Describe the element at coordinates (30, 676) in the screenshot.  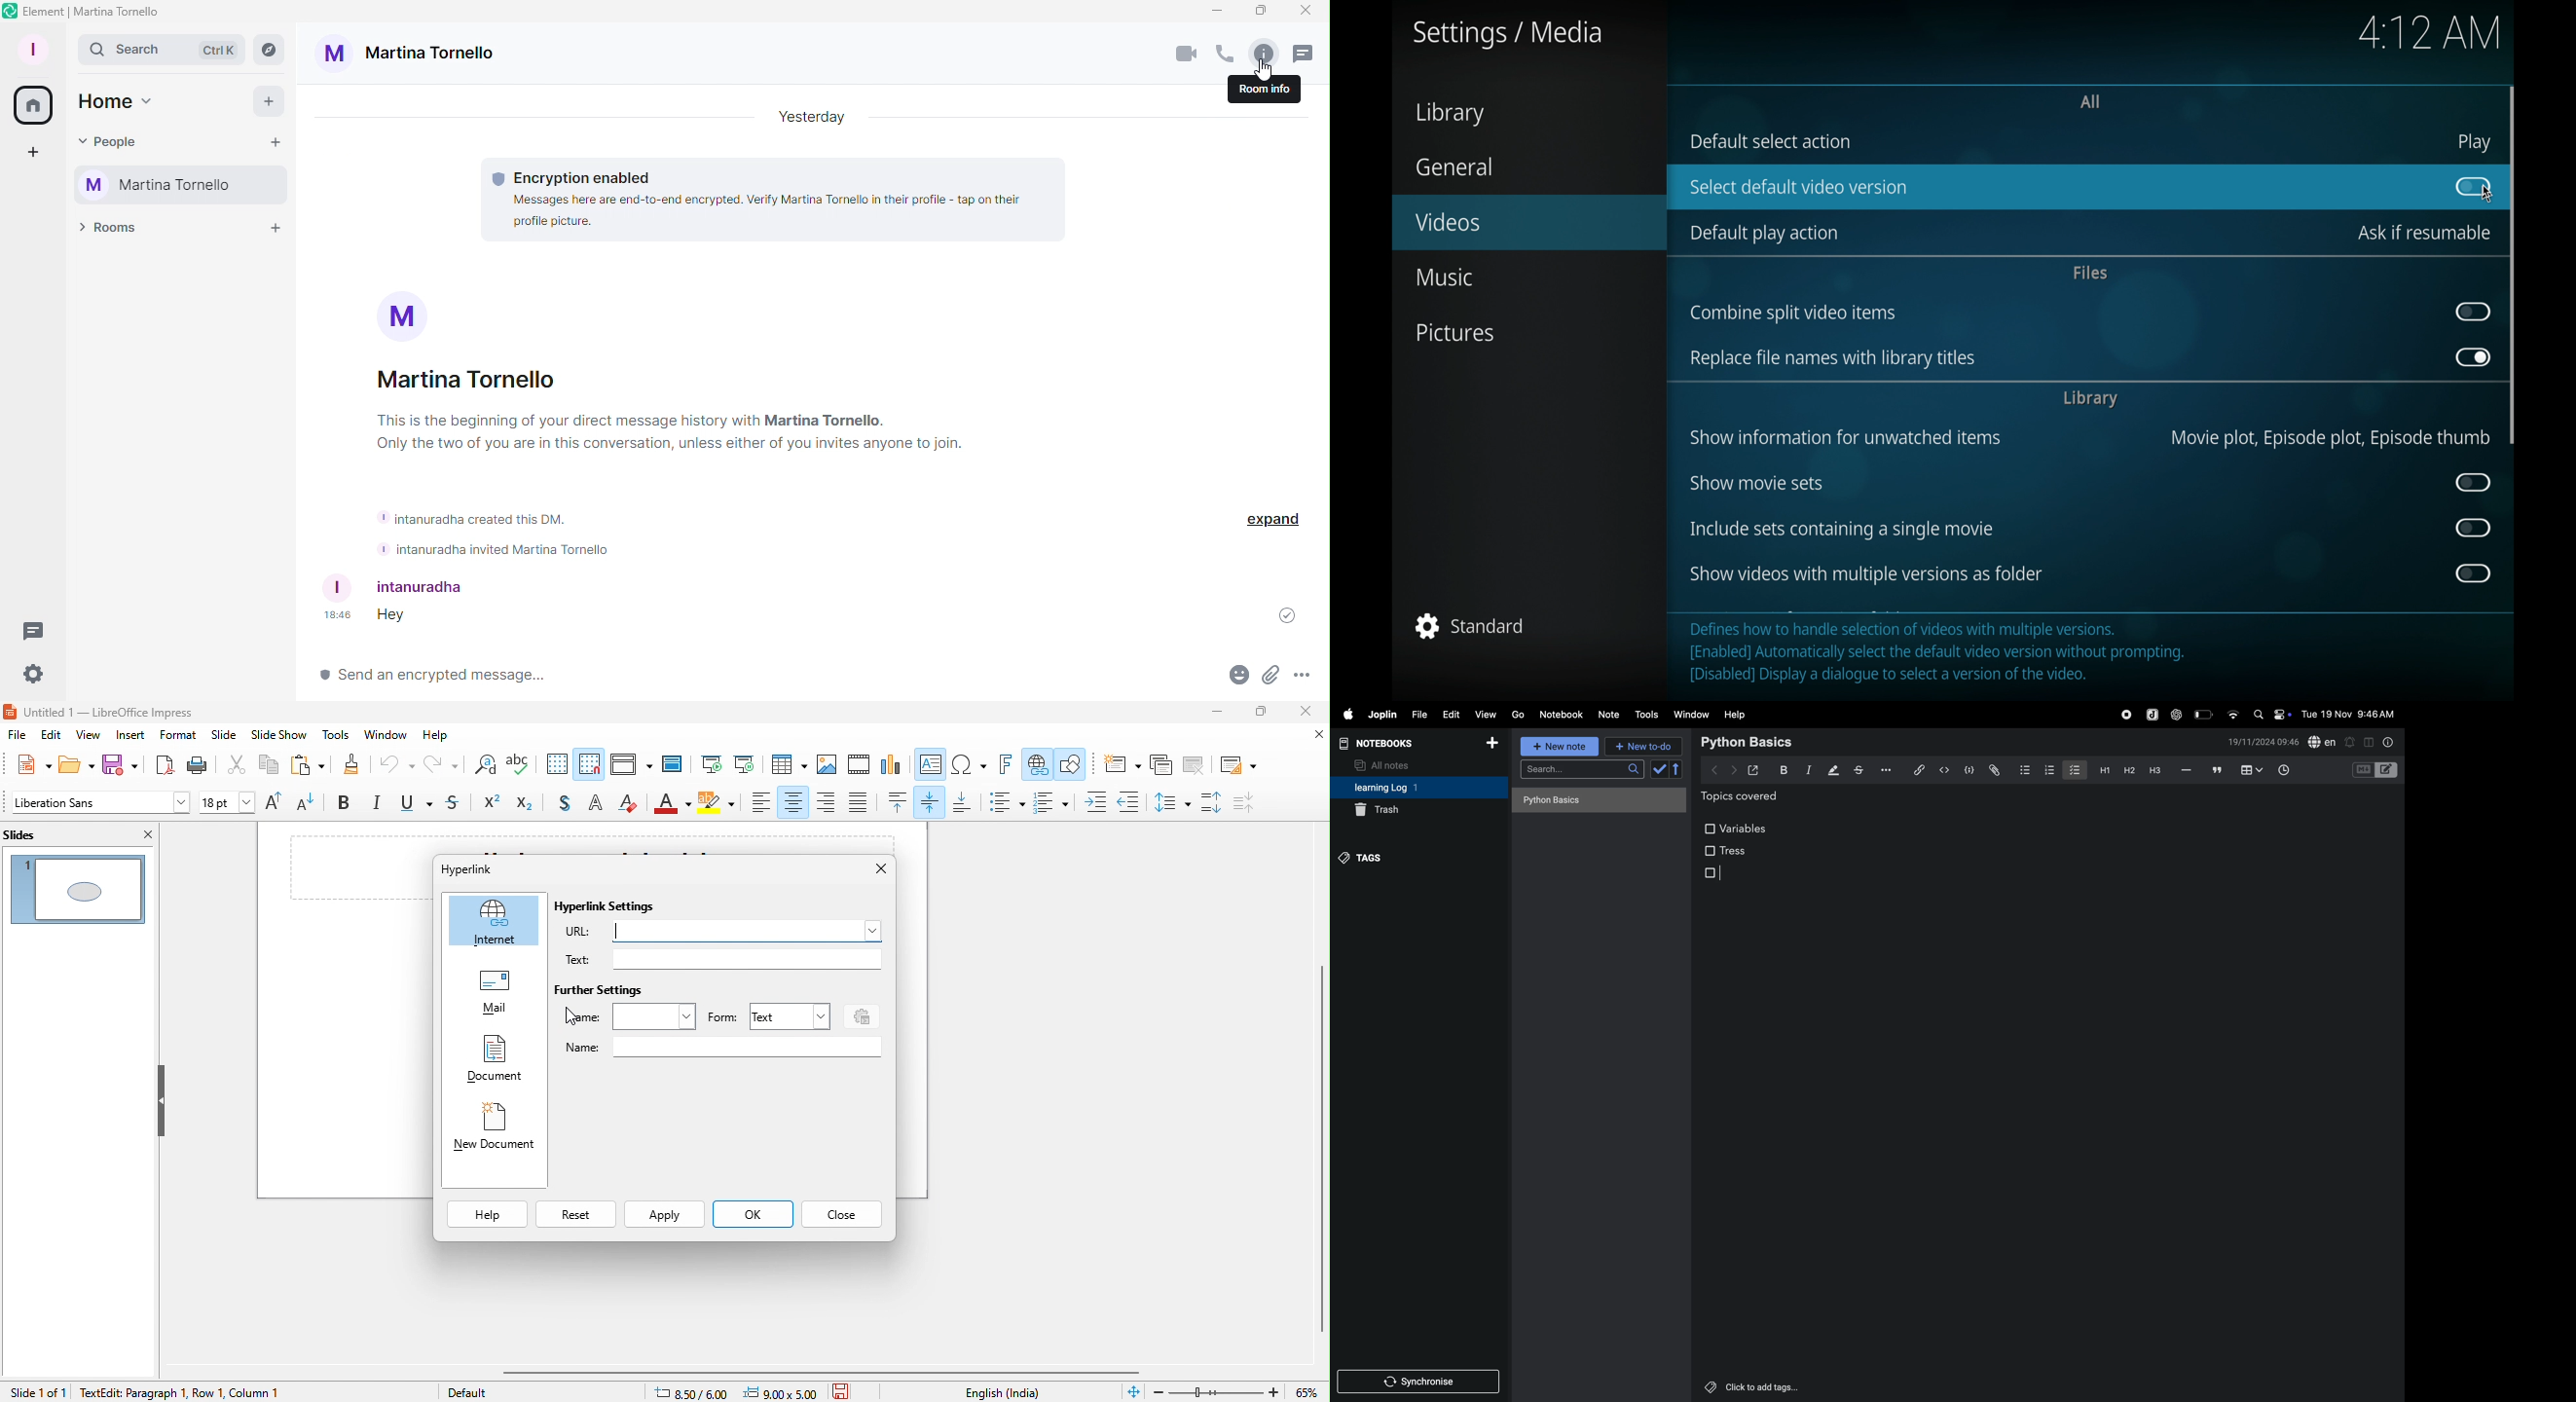
I see `Quick settings` at that location.